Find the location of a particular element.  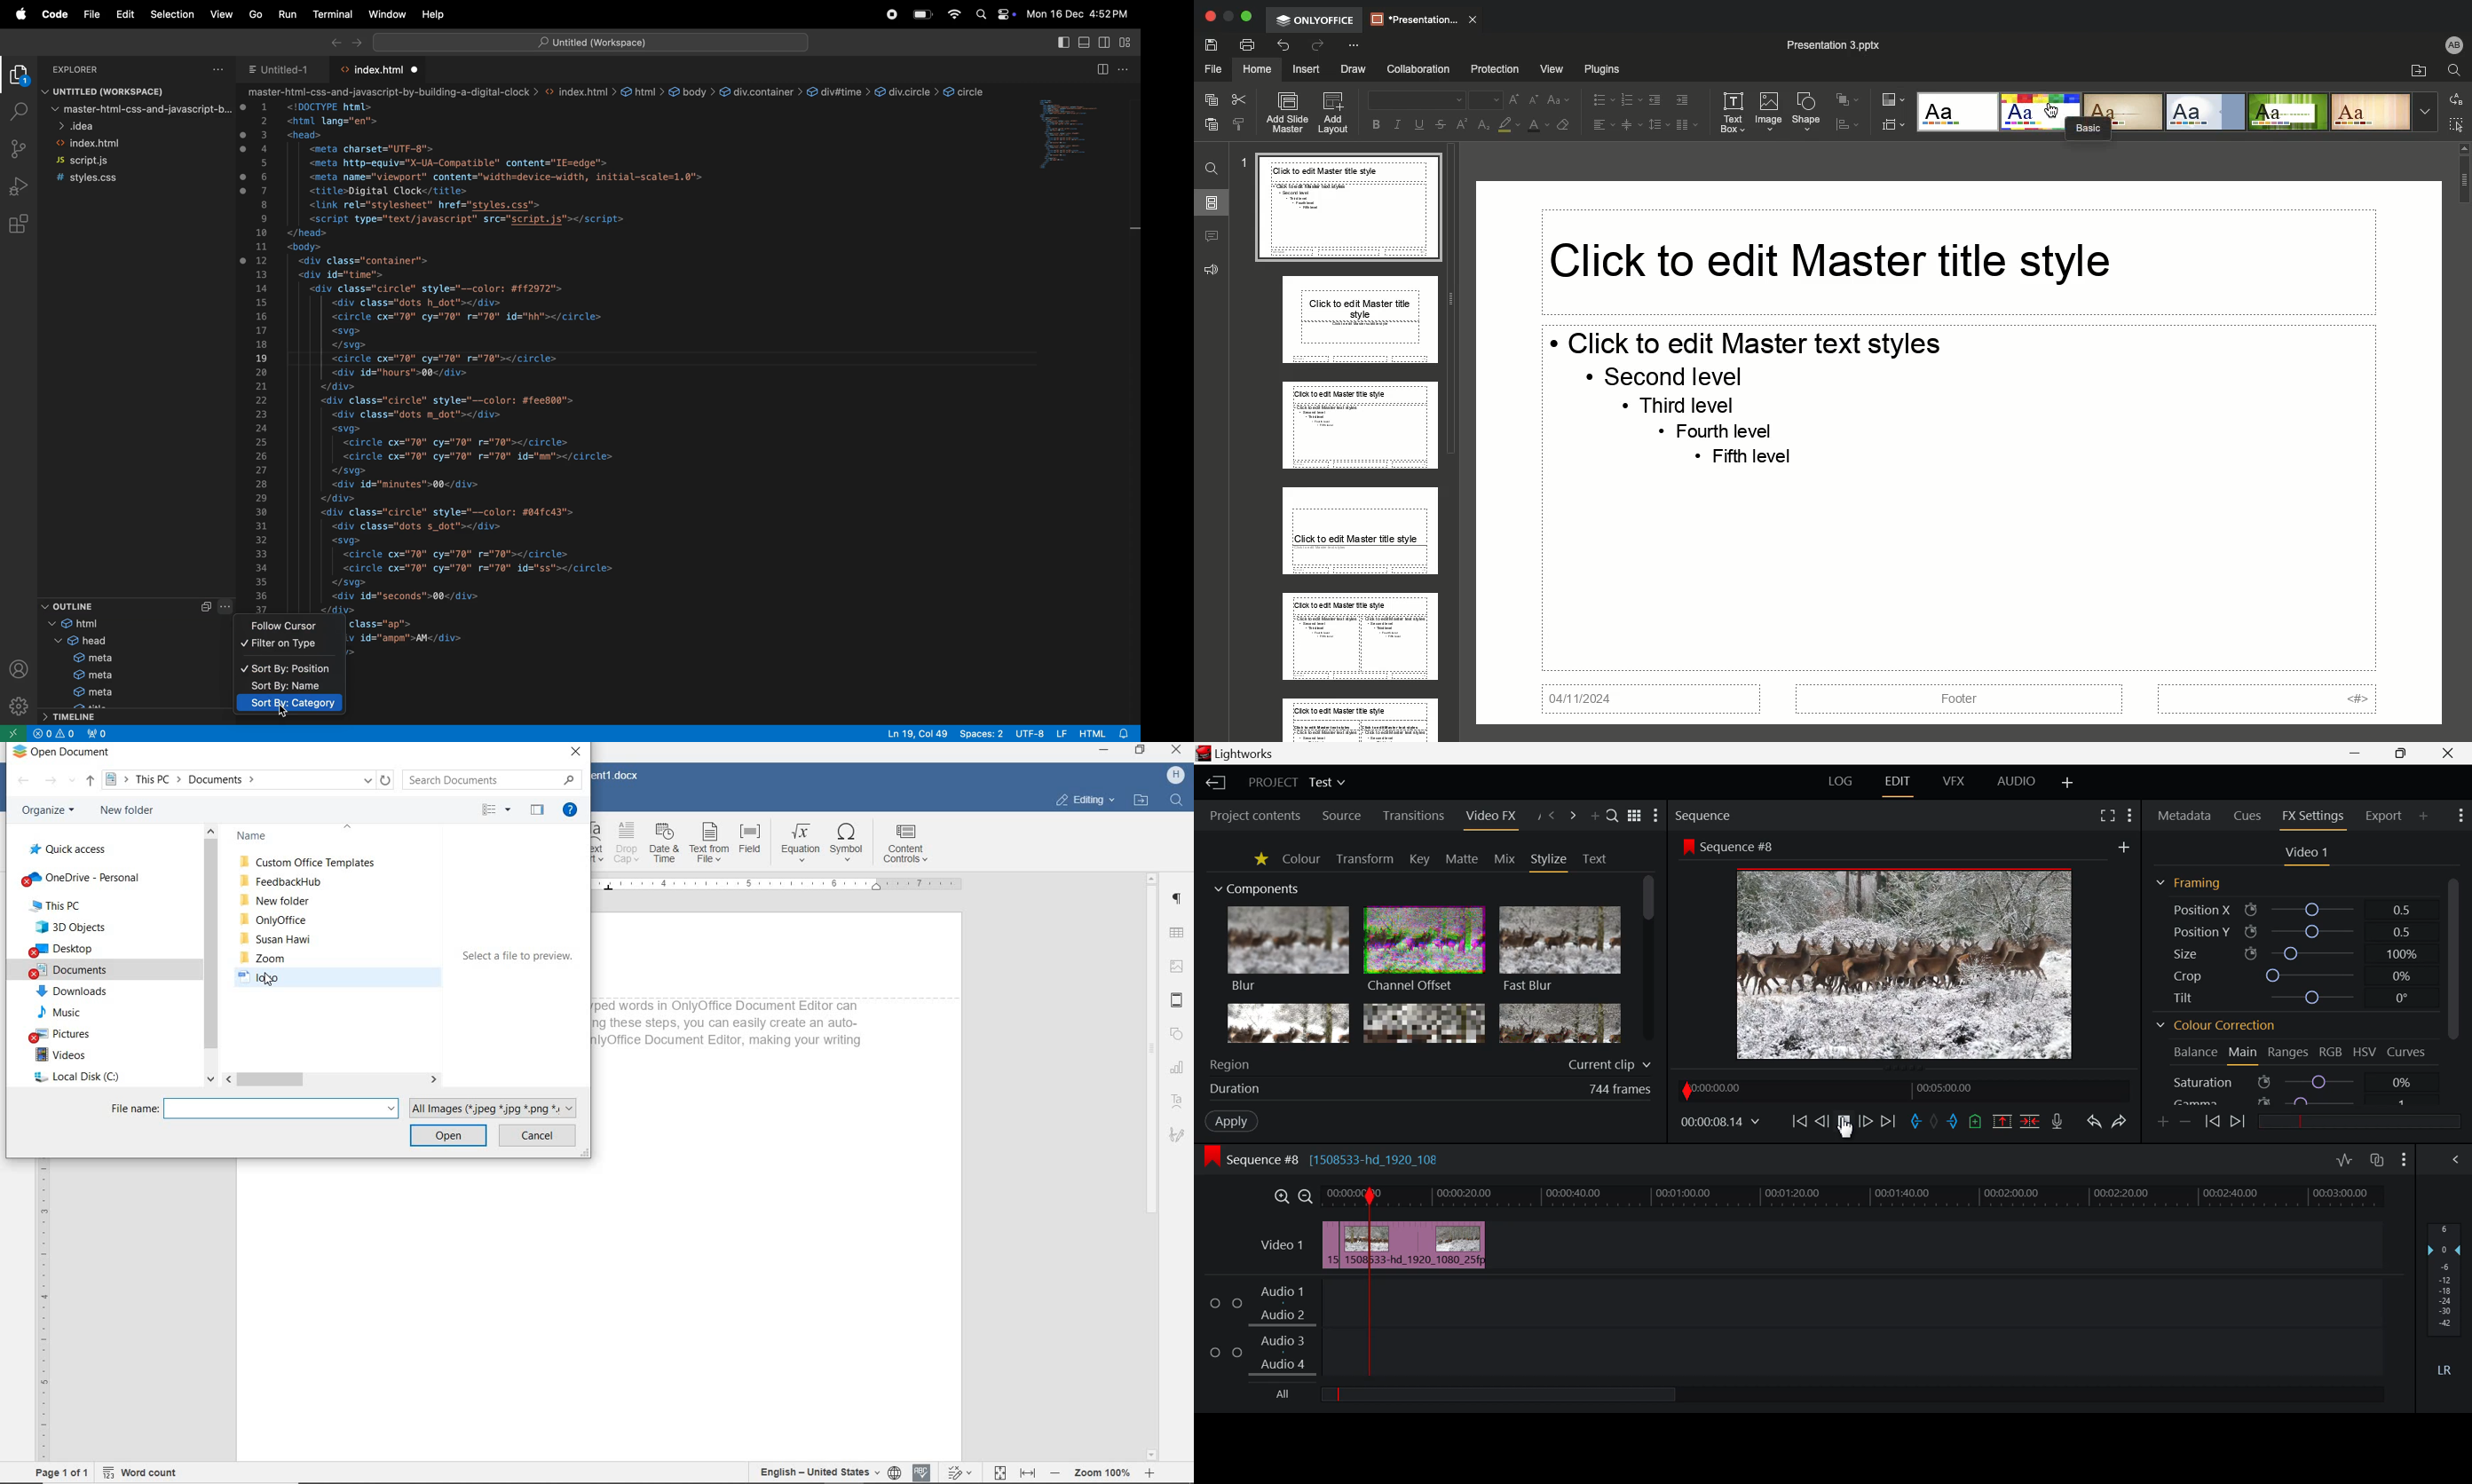

Presentation.. is located at coordinates (1424, 18).